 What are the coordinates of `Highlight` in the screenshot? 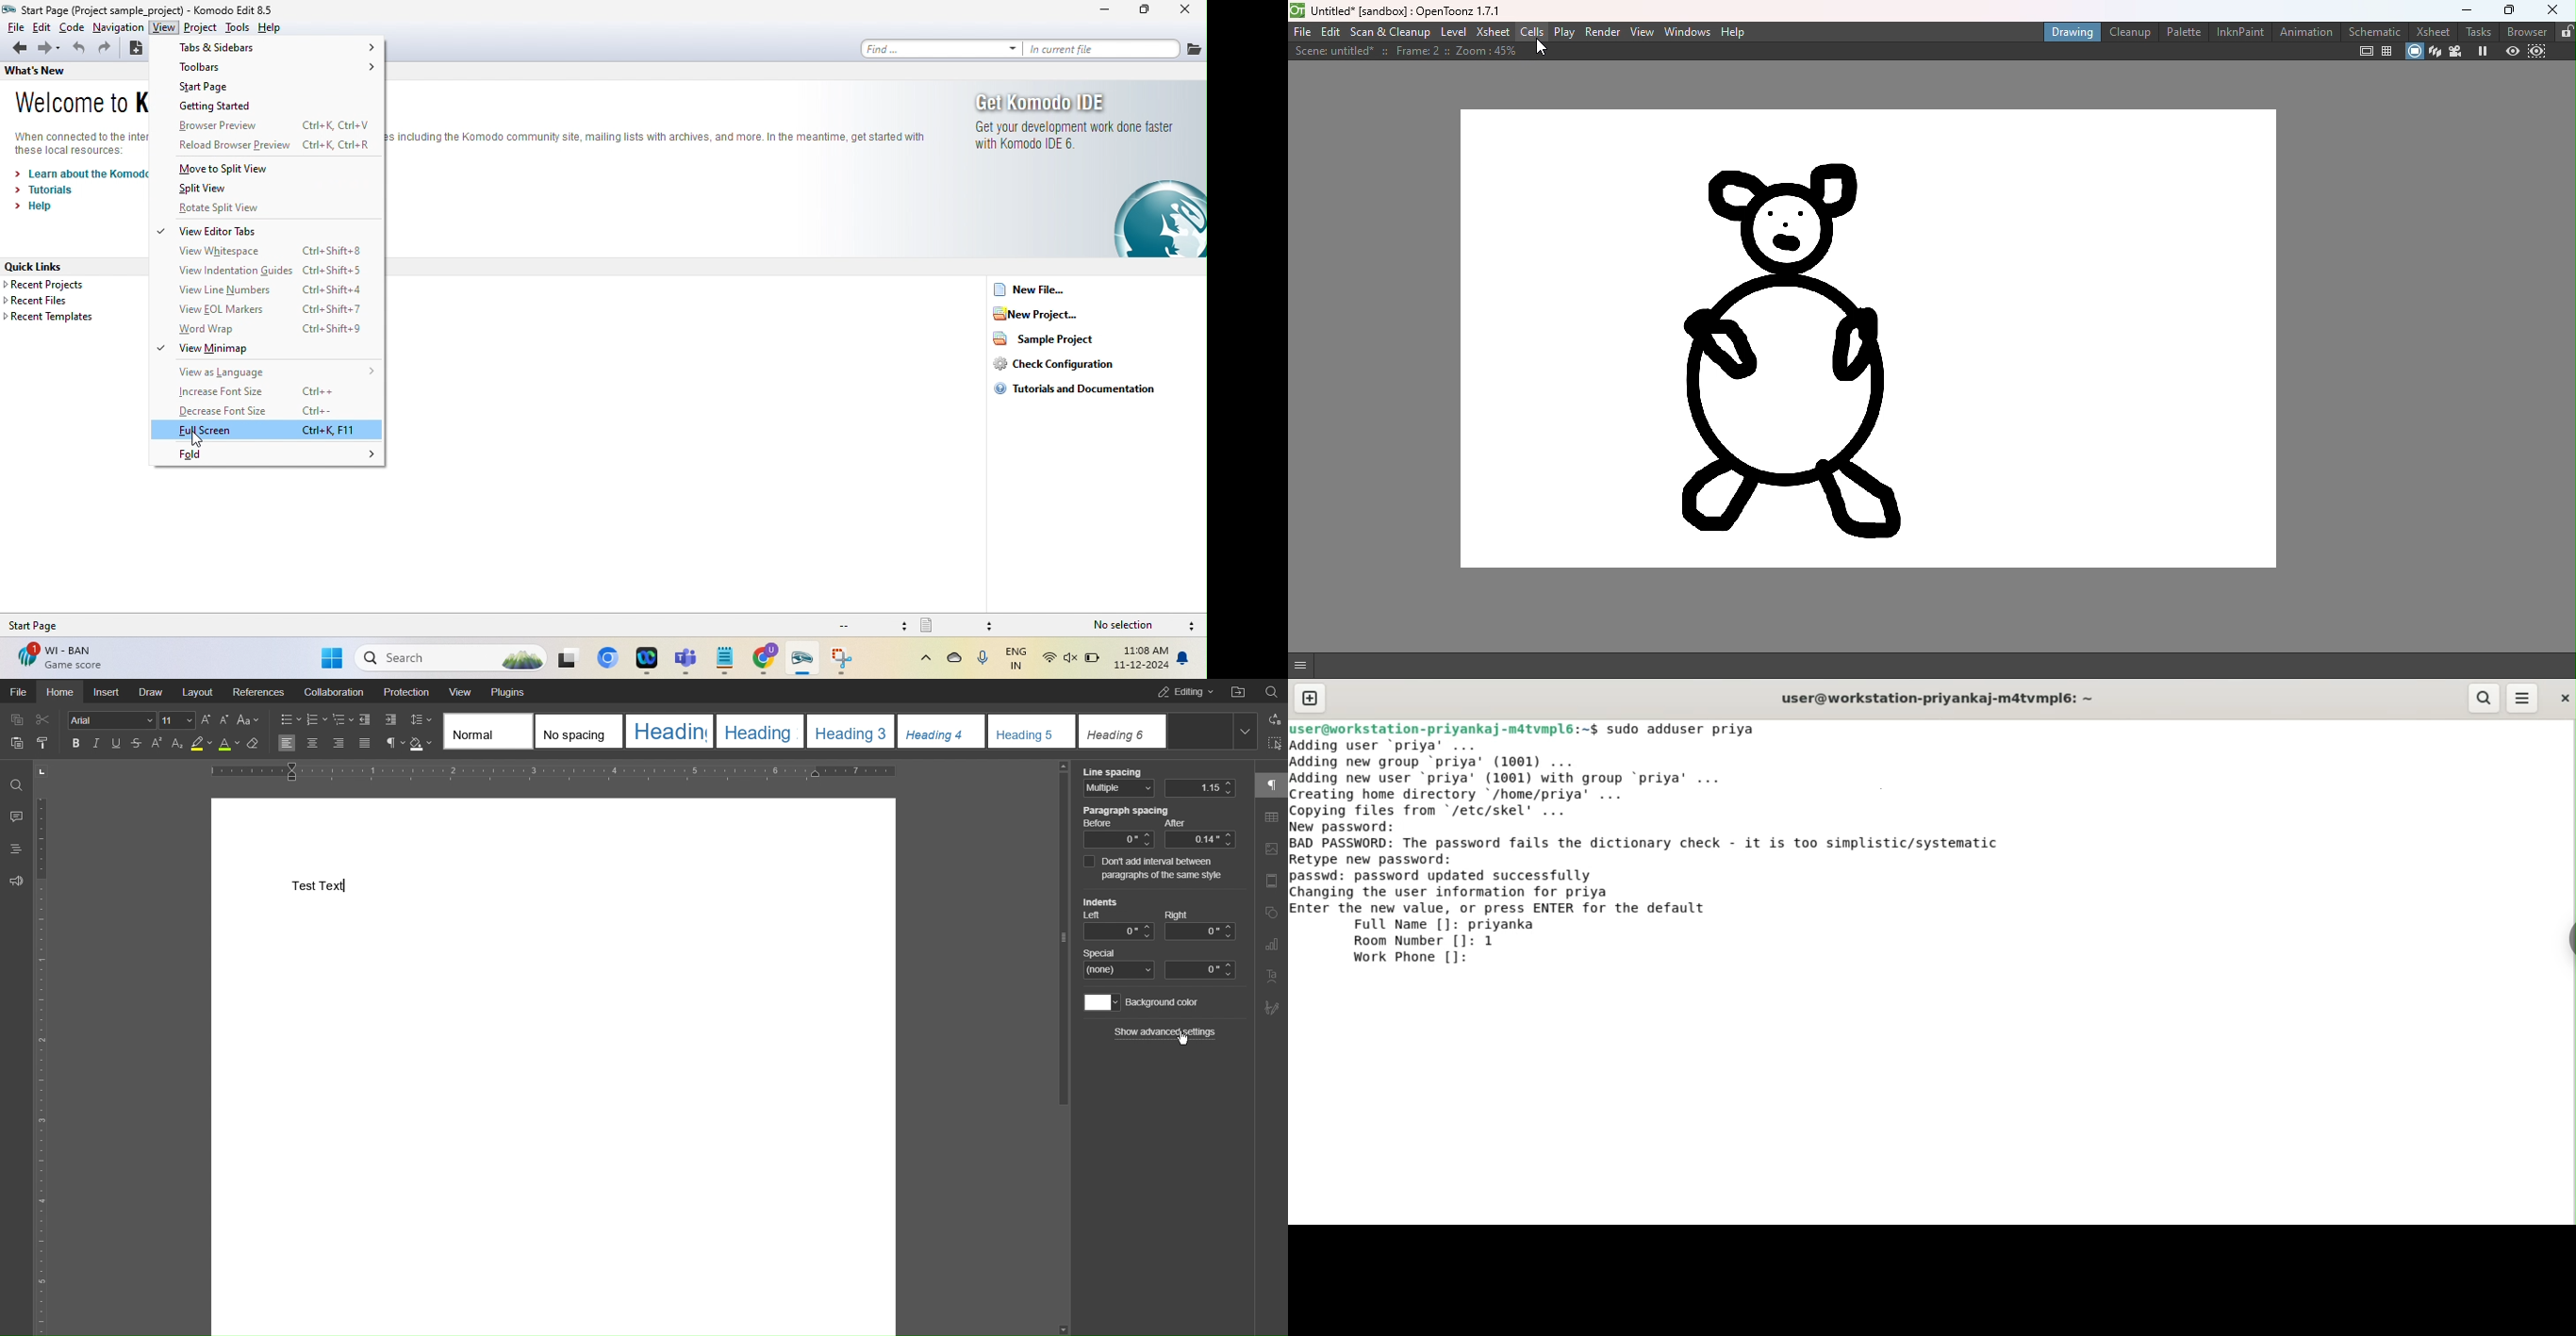 It's located at (201, 744).